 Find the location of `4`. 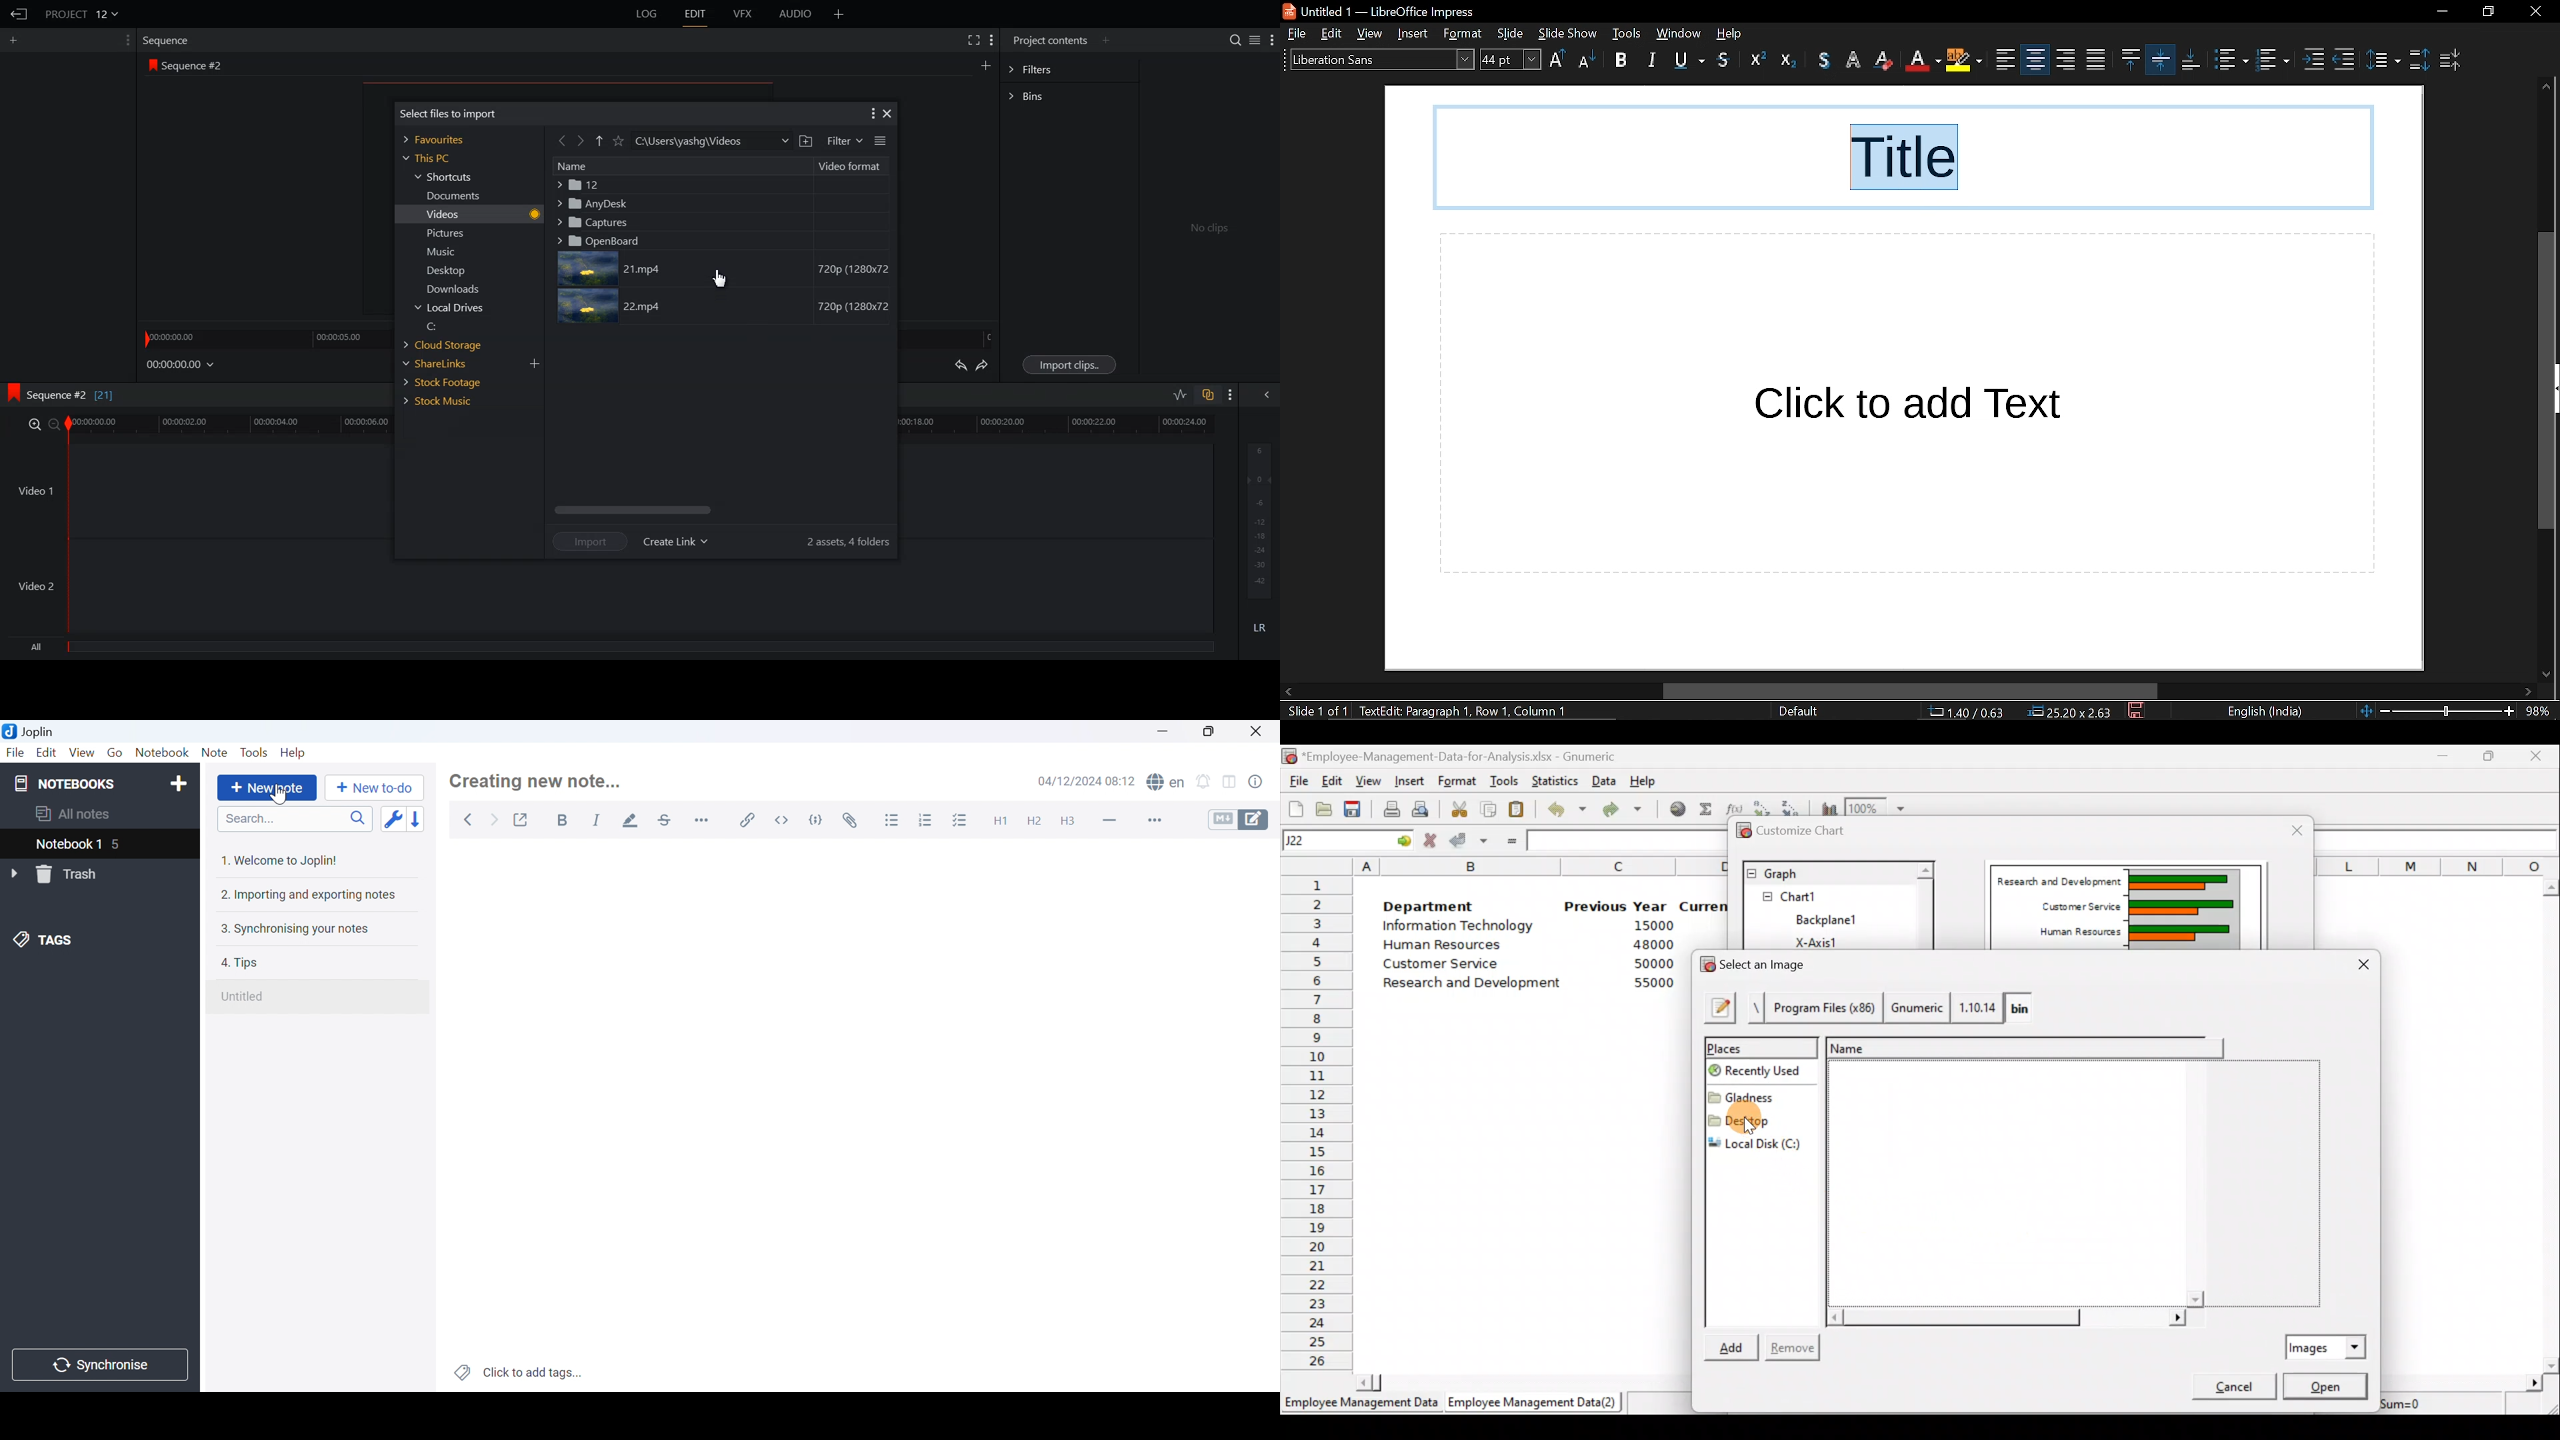

4 is located at coordinates (117, 845).